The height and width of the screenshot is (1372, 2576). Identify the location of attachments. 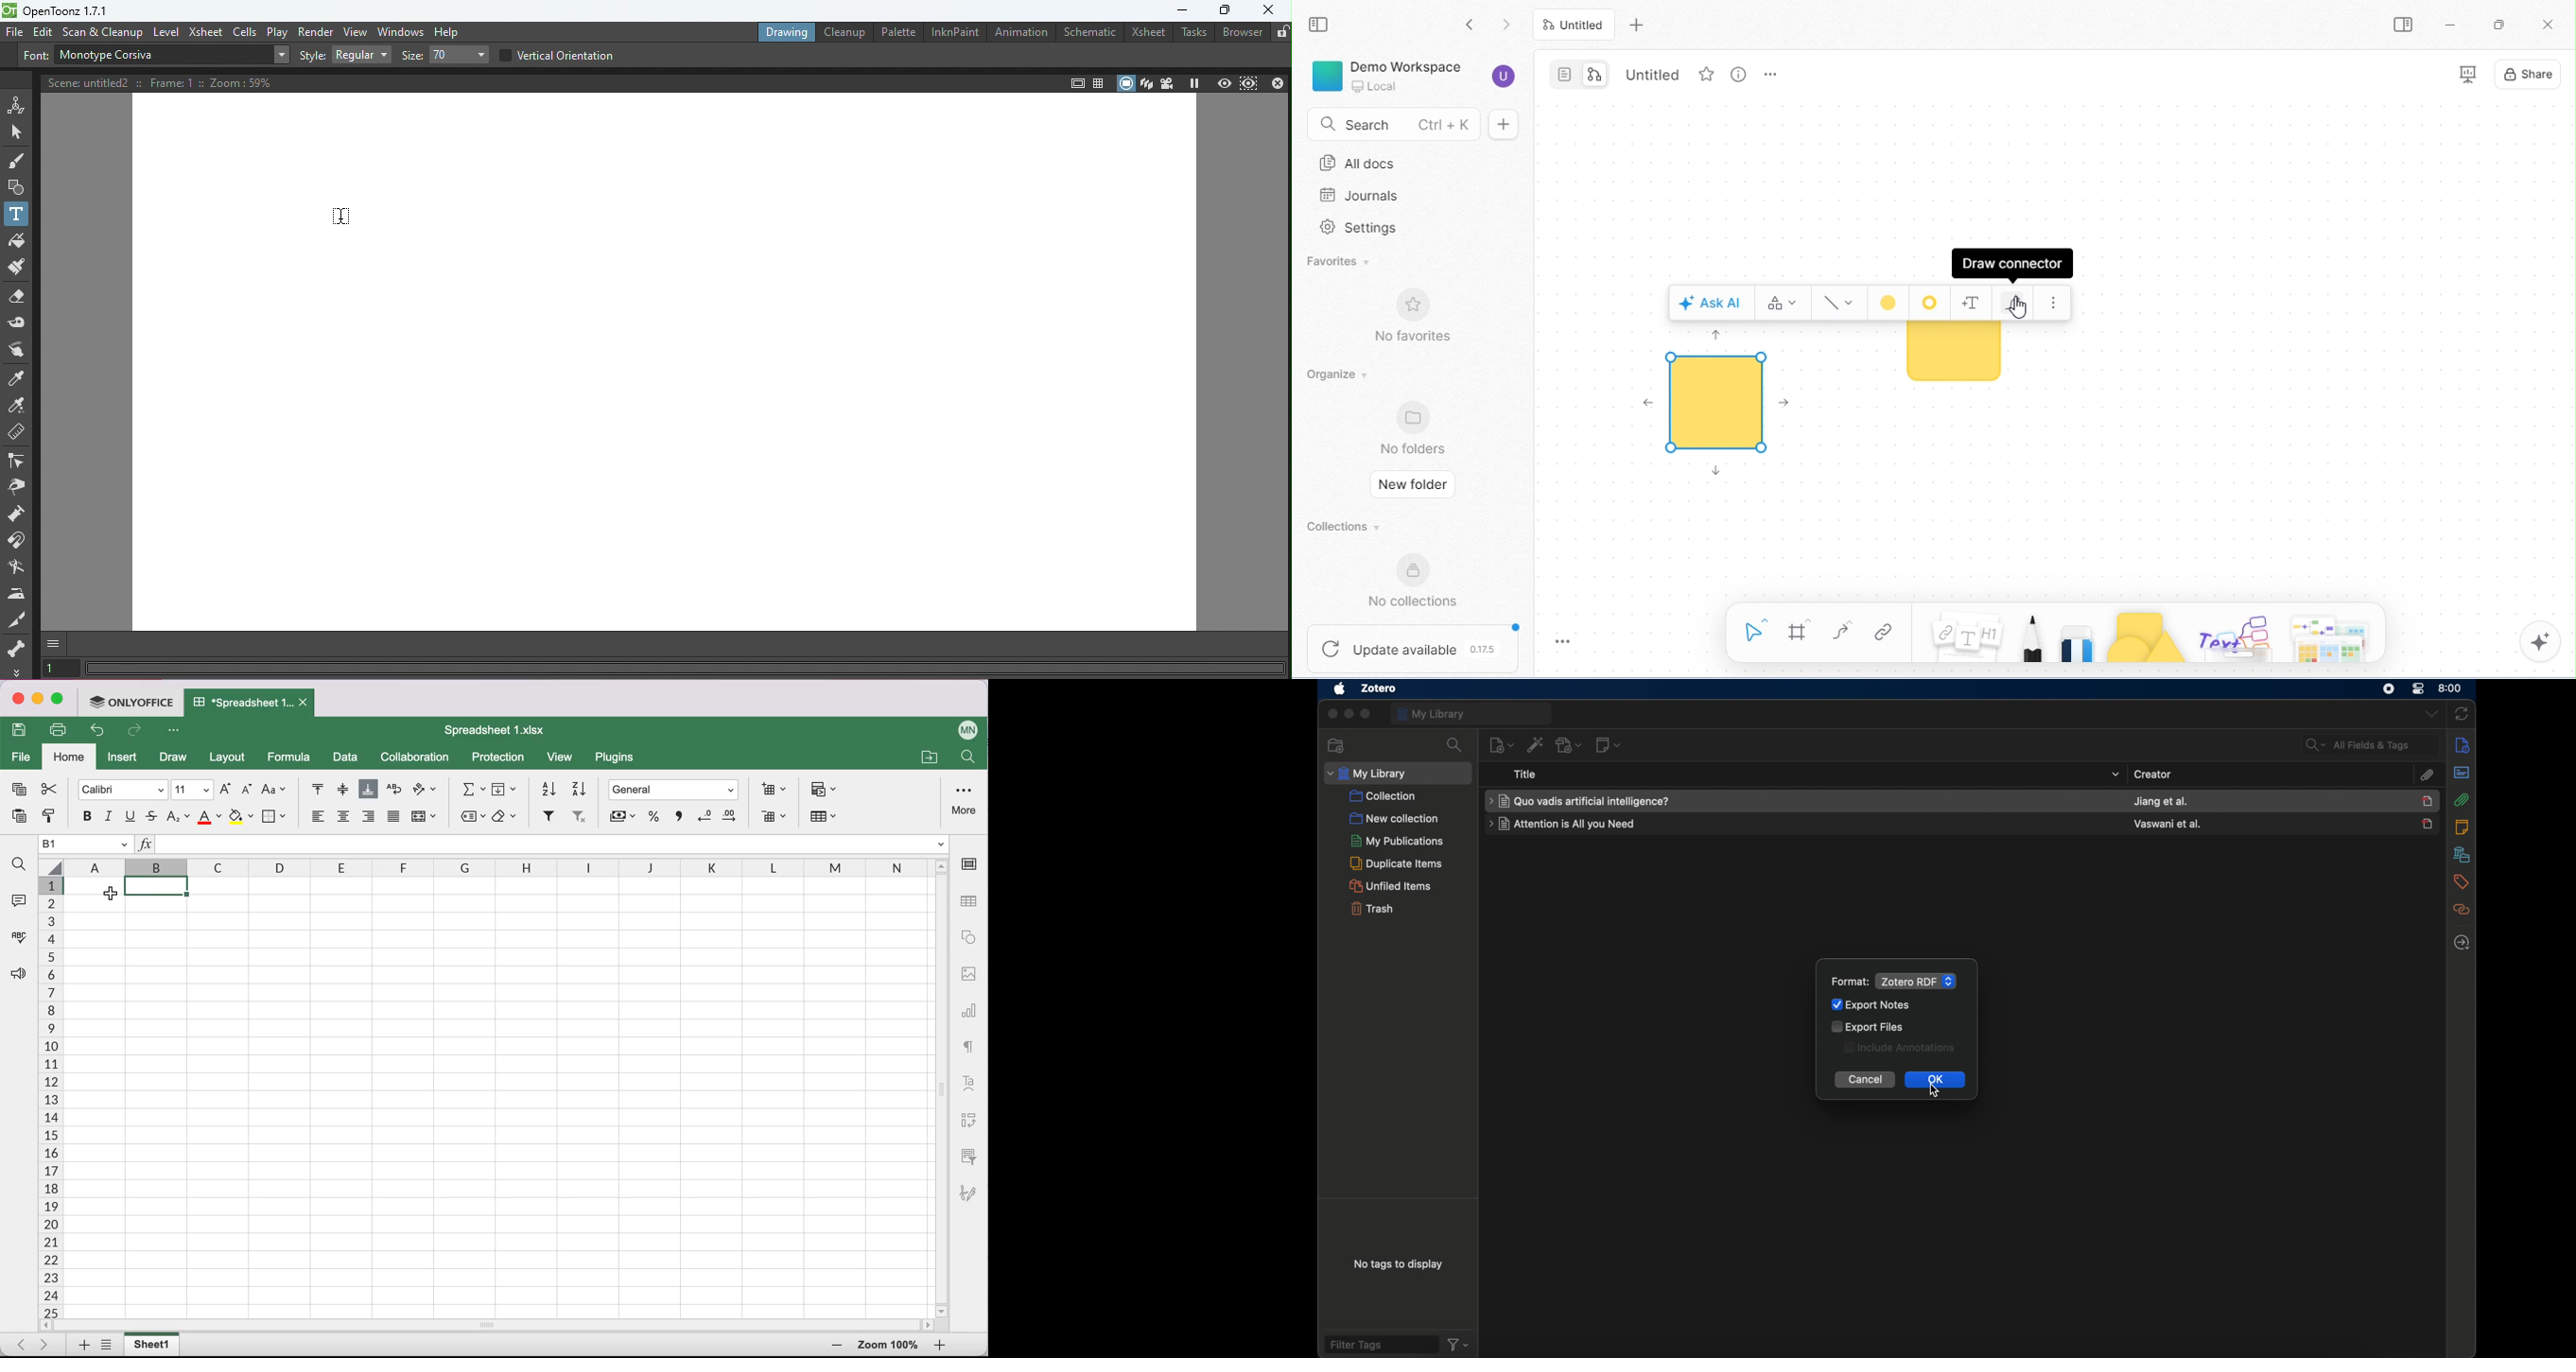
(2462, 800).